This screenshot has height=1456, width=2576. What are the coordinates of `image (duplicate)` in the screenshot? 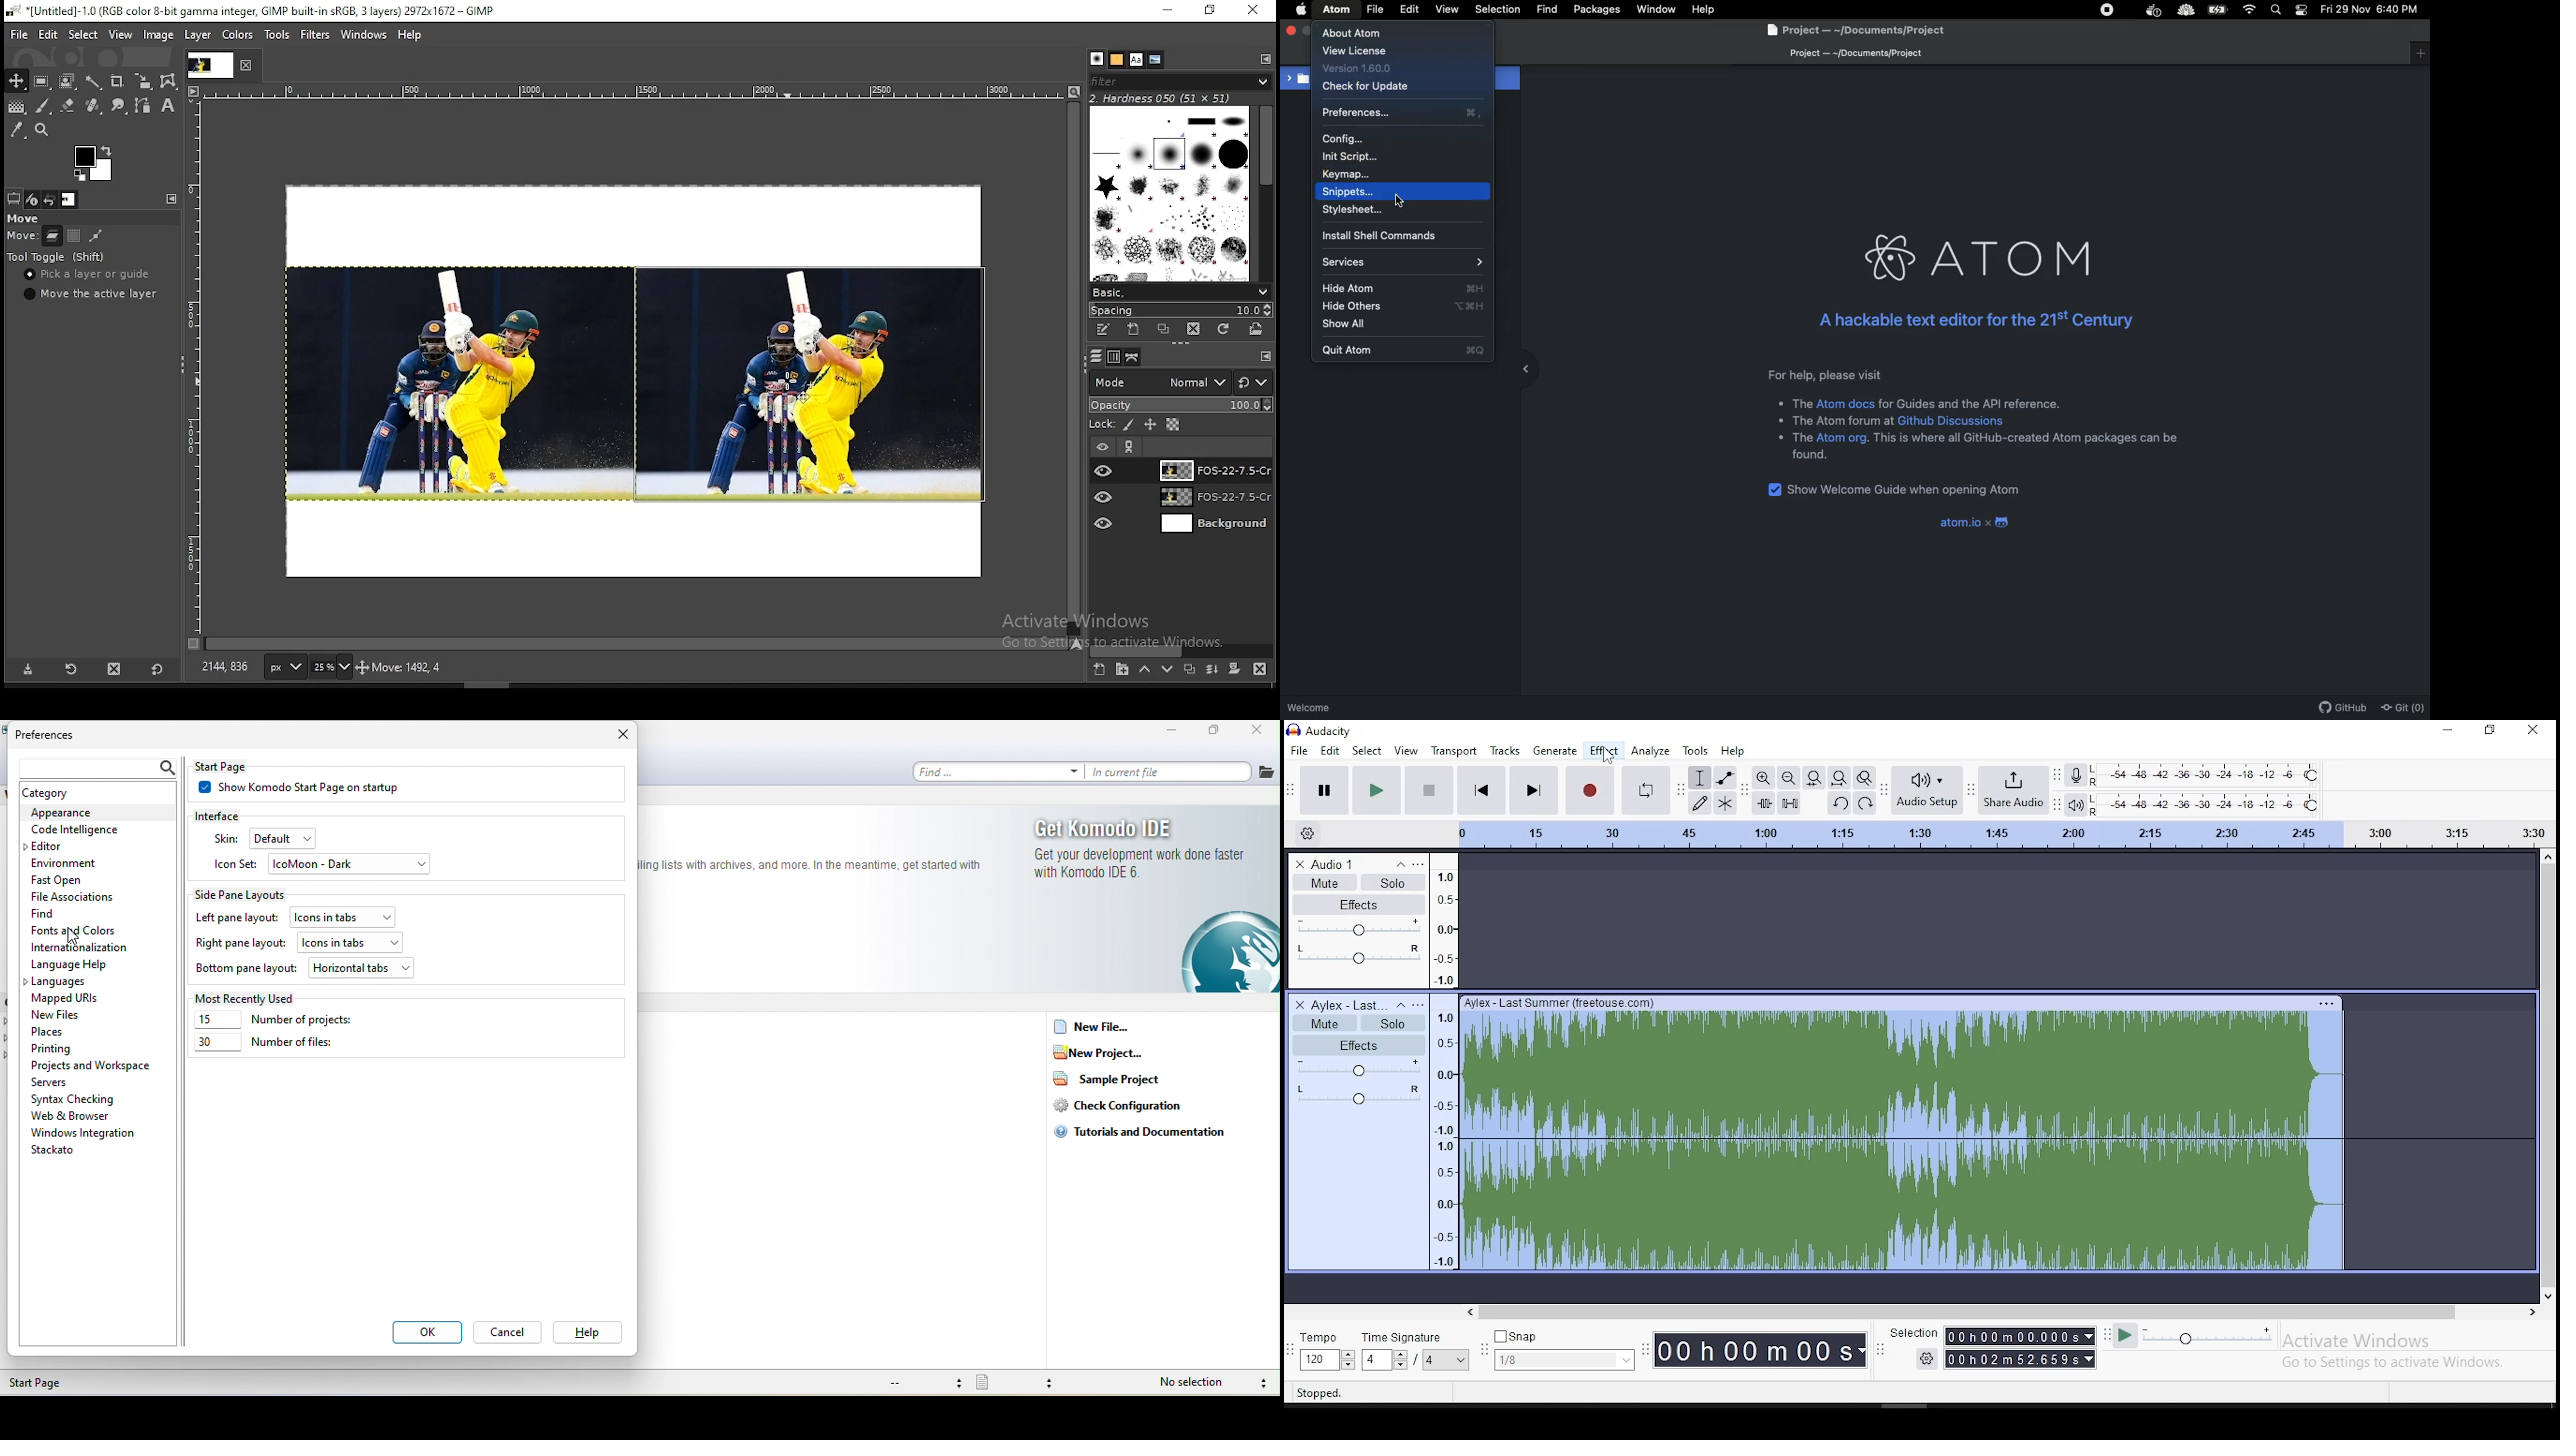 It's located at (809, 384).